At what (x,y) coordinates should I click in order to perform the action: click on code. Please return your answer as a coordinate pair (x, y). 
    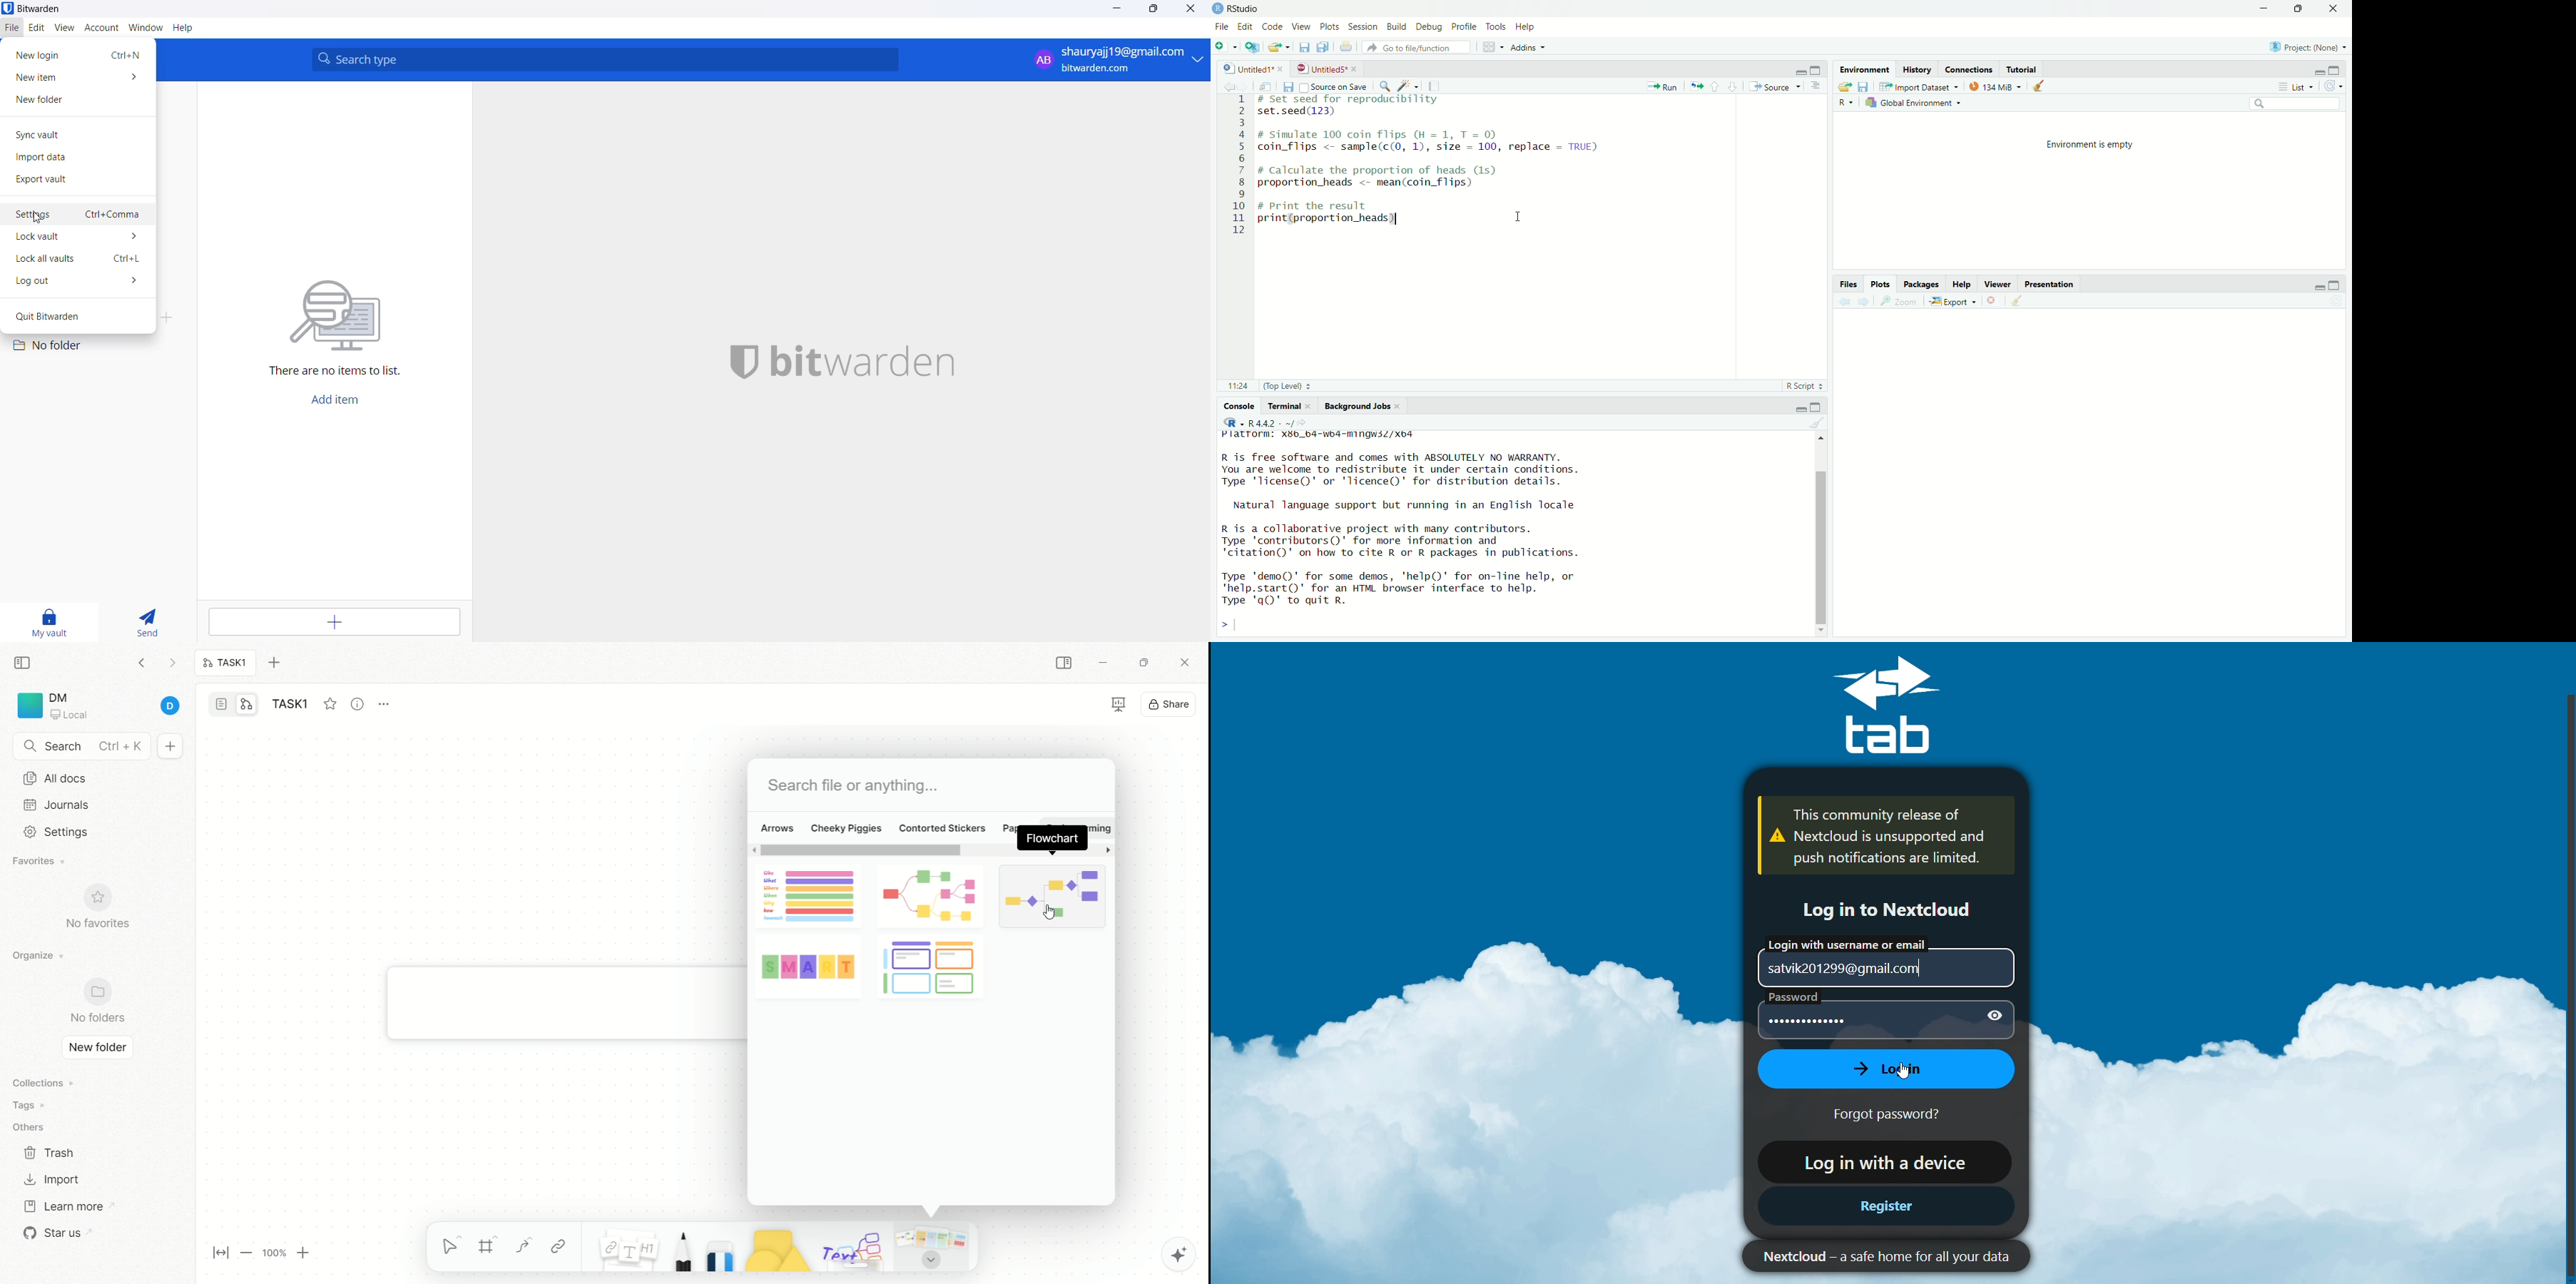
    Looking at the image, I should click on (1273, 26).